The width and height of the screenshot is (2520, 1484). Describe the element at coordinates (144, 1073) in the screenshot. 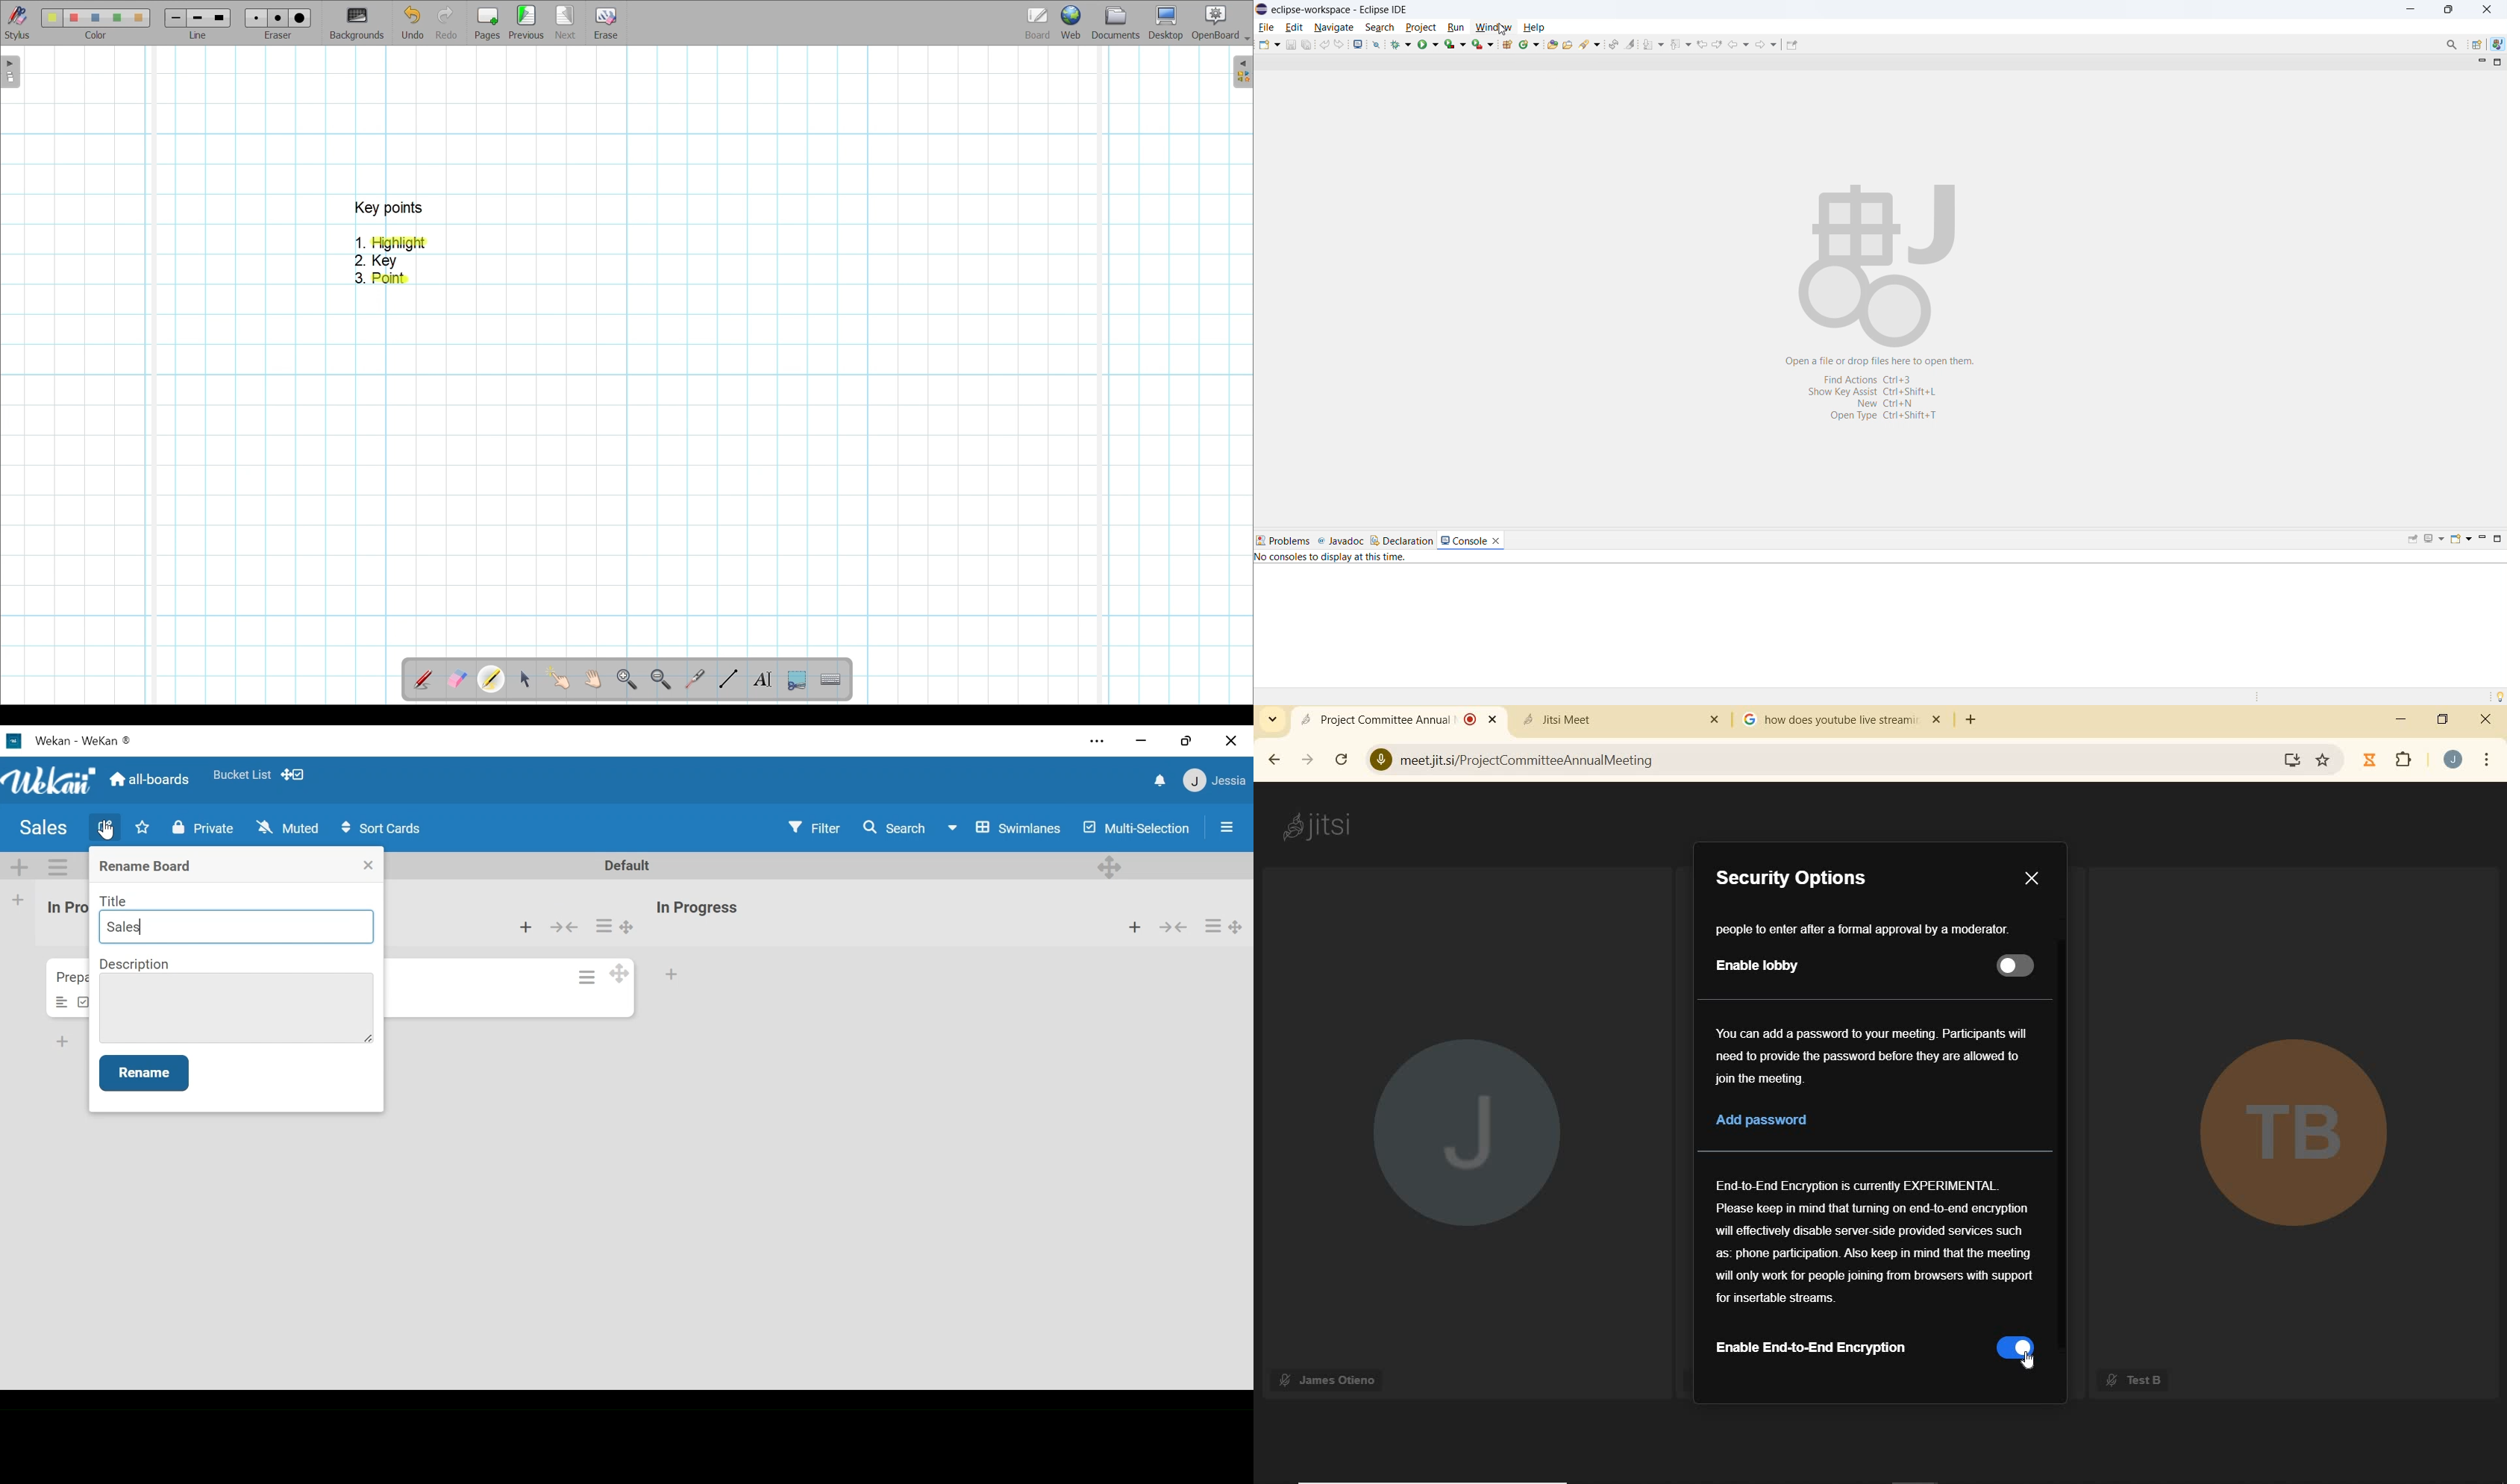

I see `Rename` at that location.